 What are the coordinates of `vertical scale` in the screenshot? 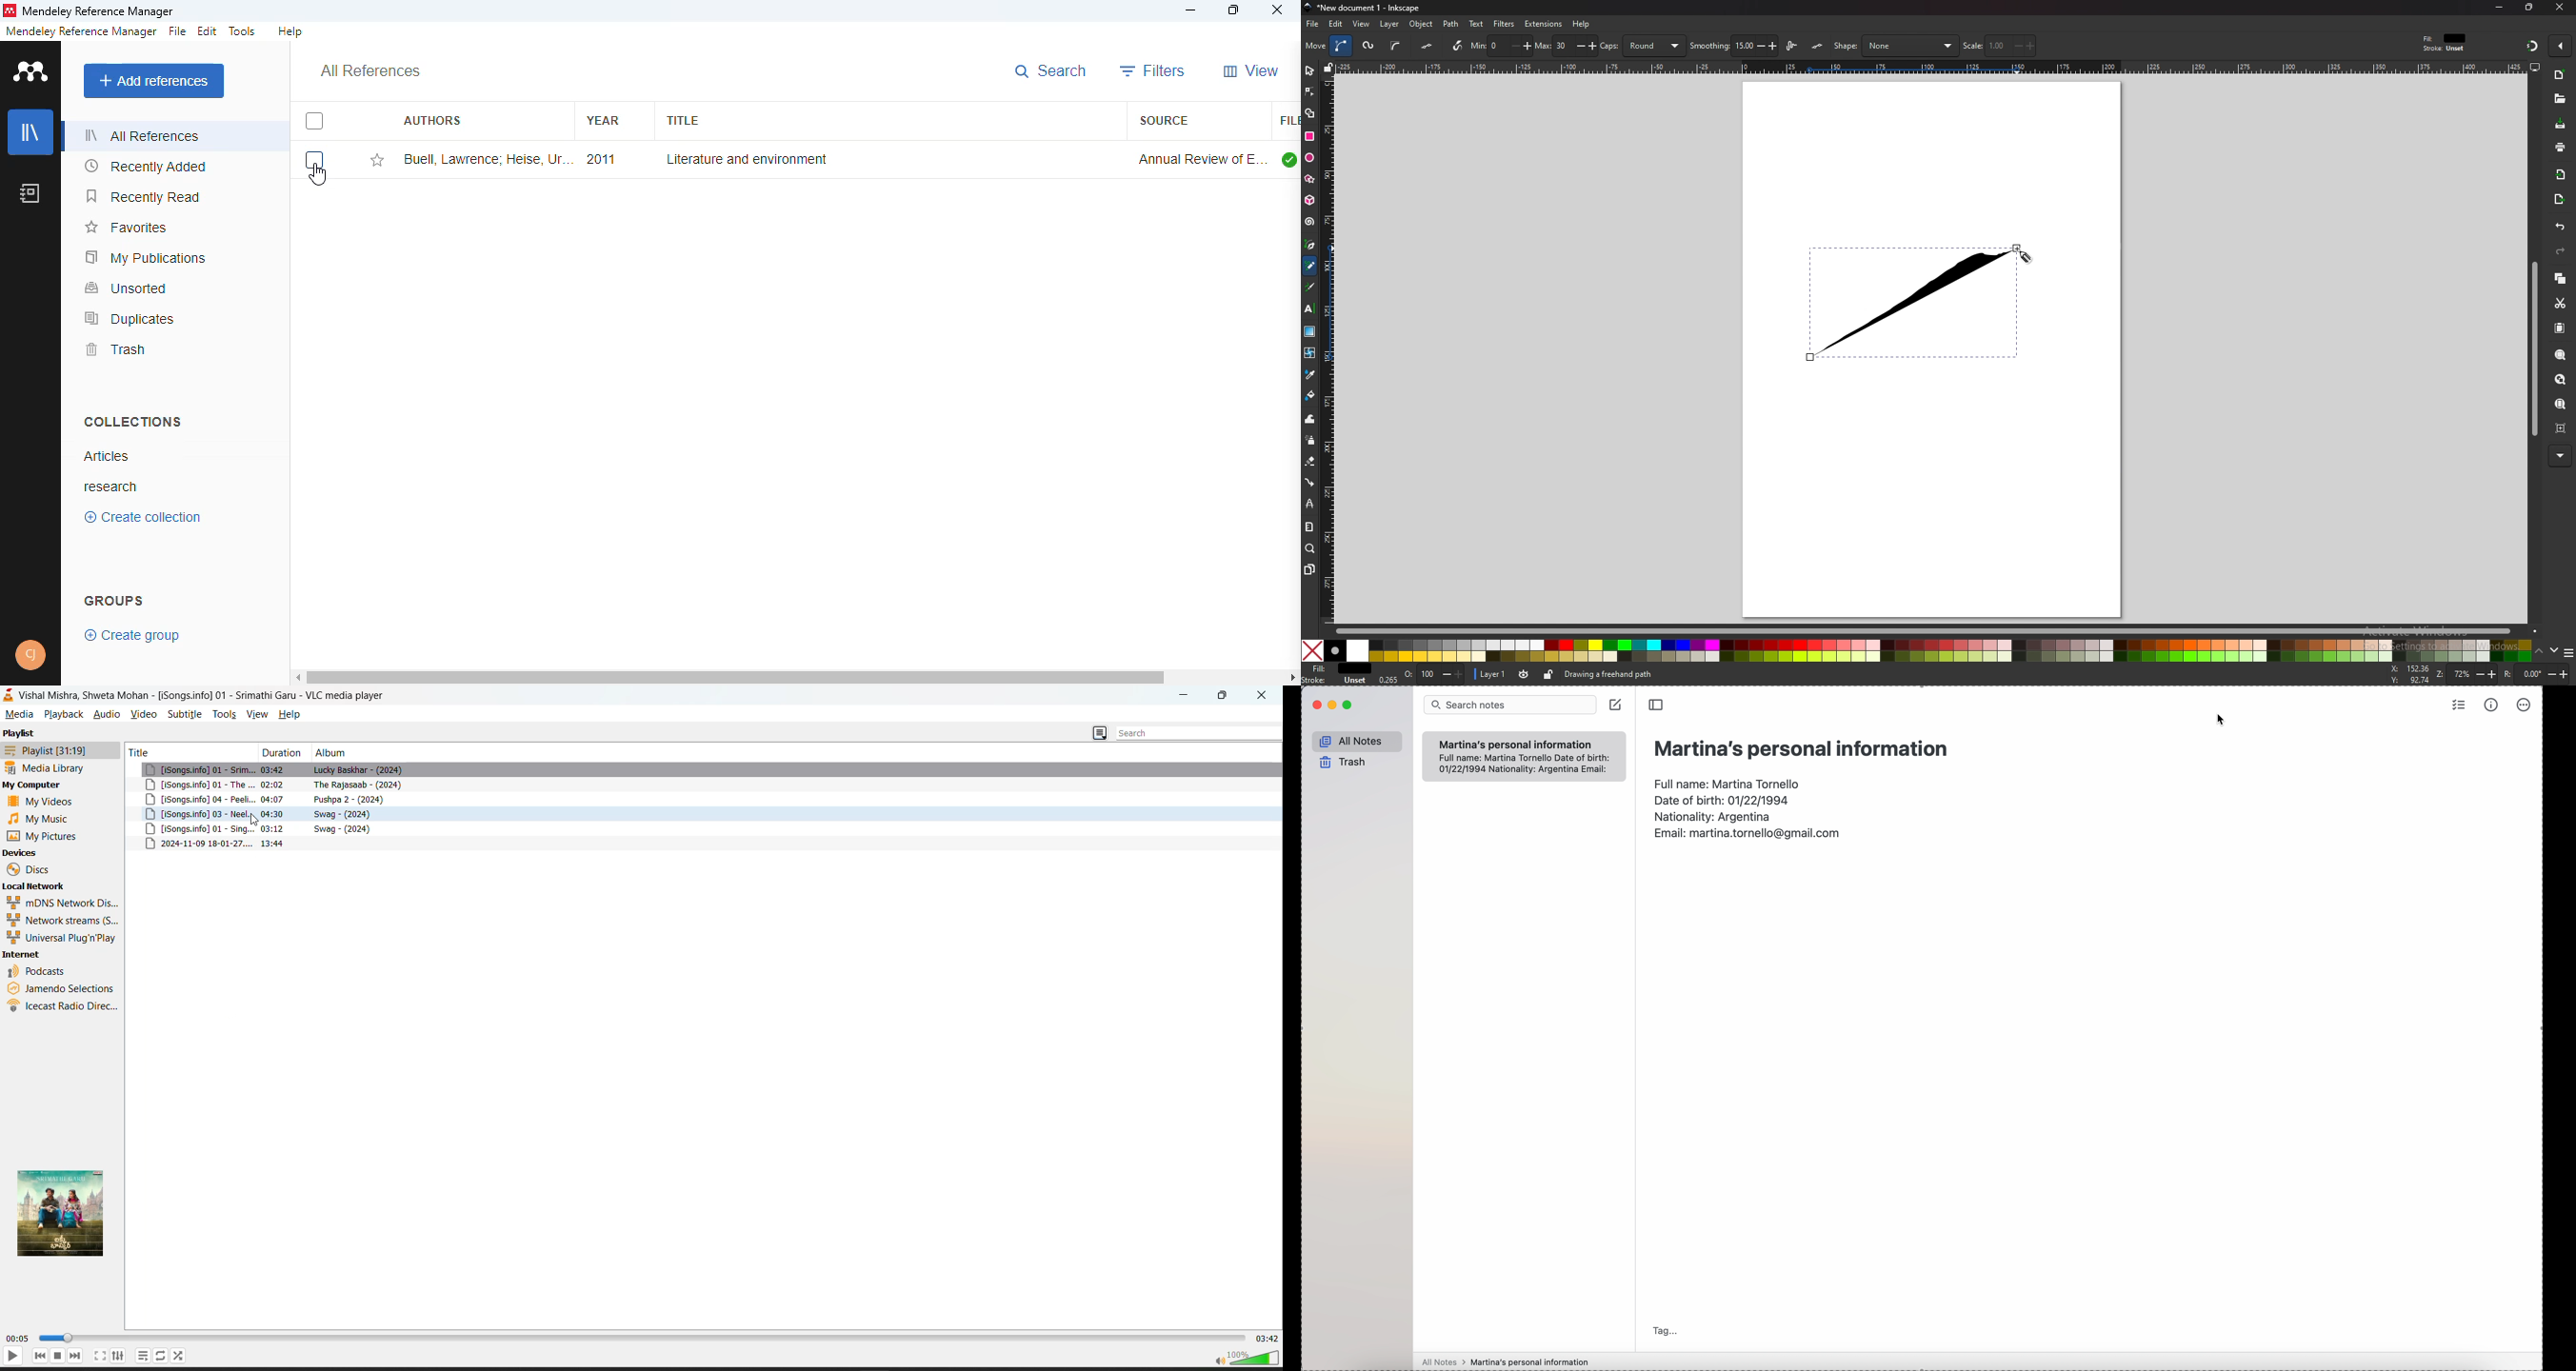 It's located at (1327, 350).